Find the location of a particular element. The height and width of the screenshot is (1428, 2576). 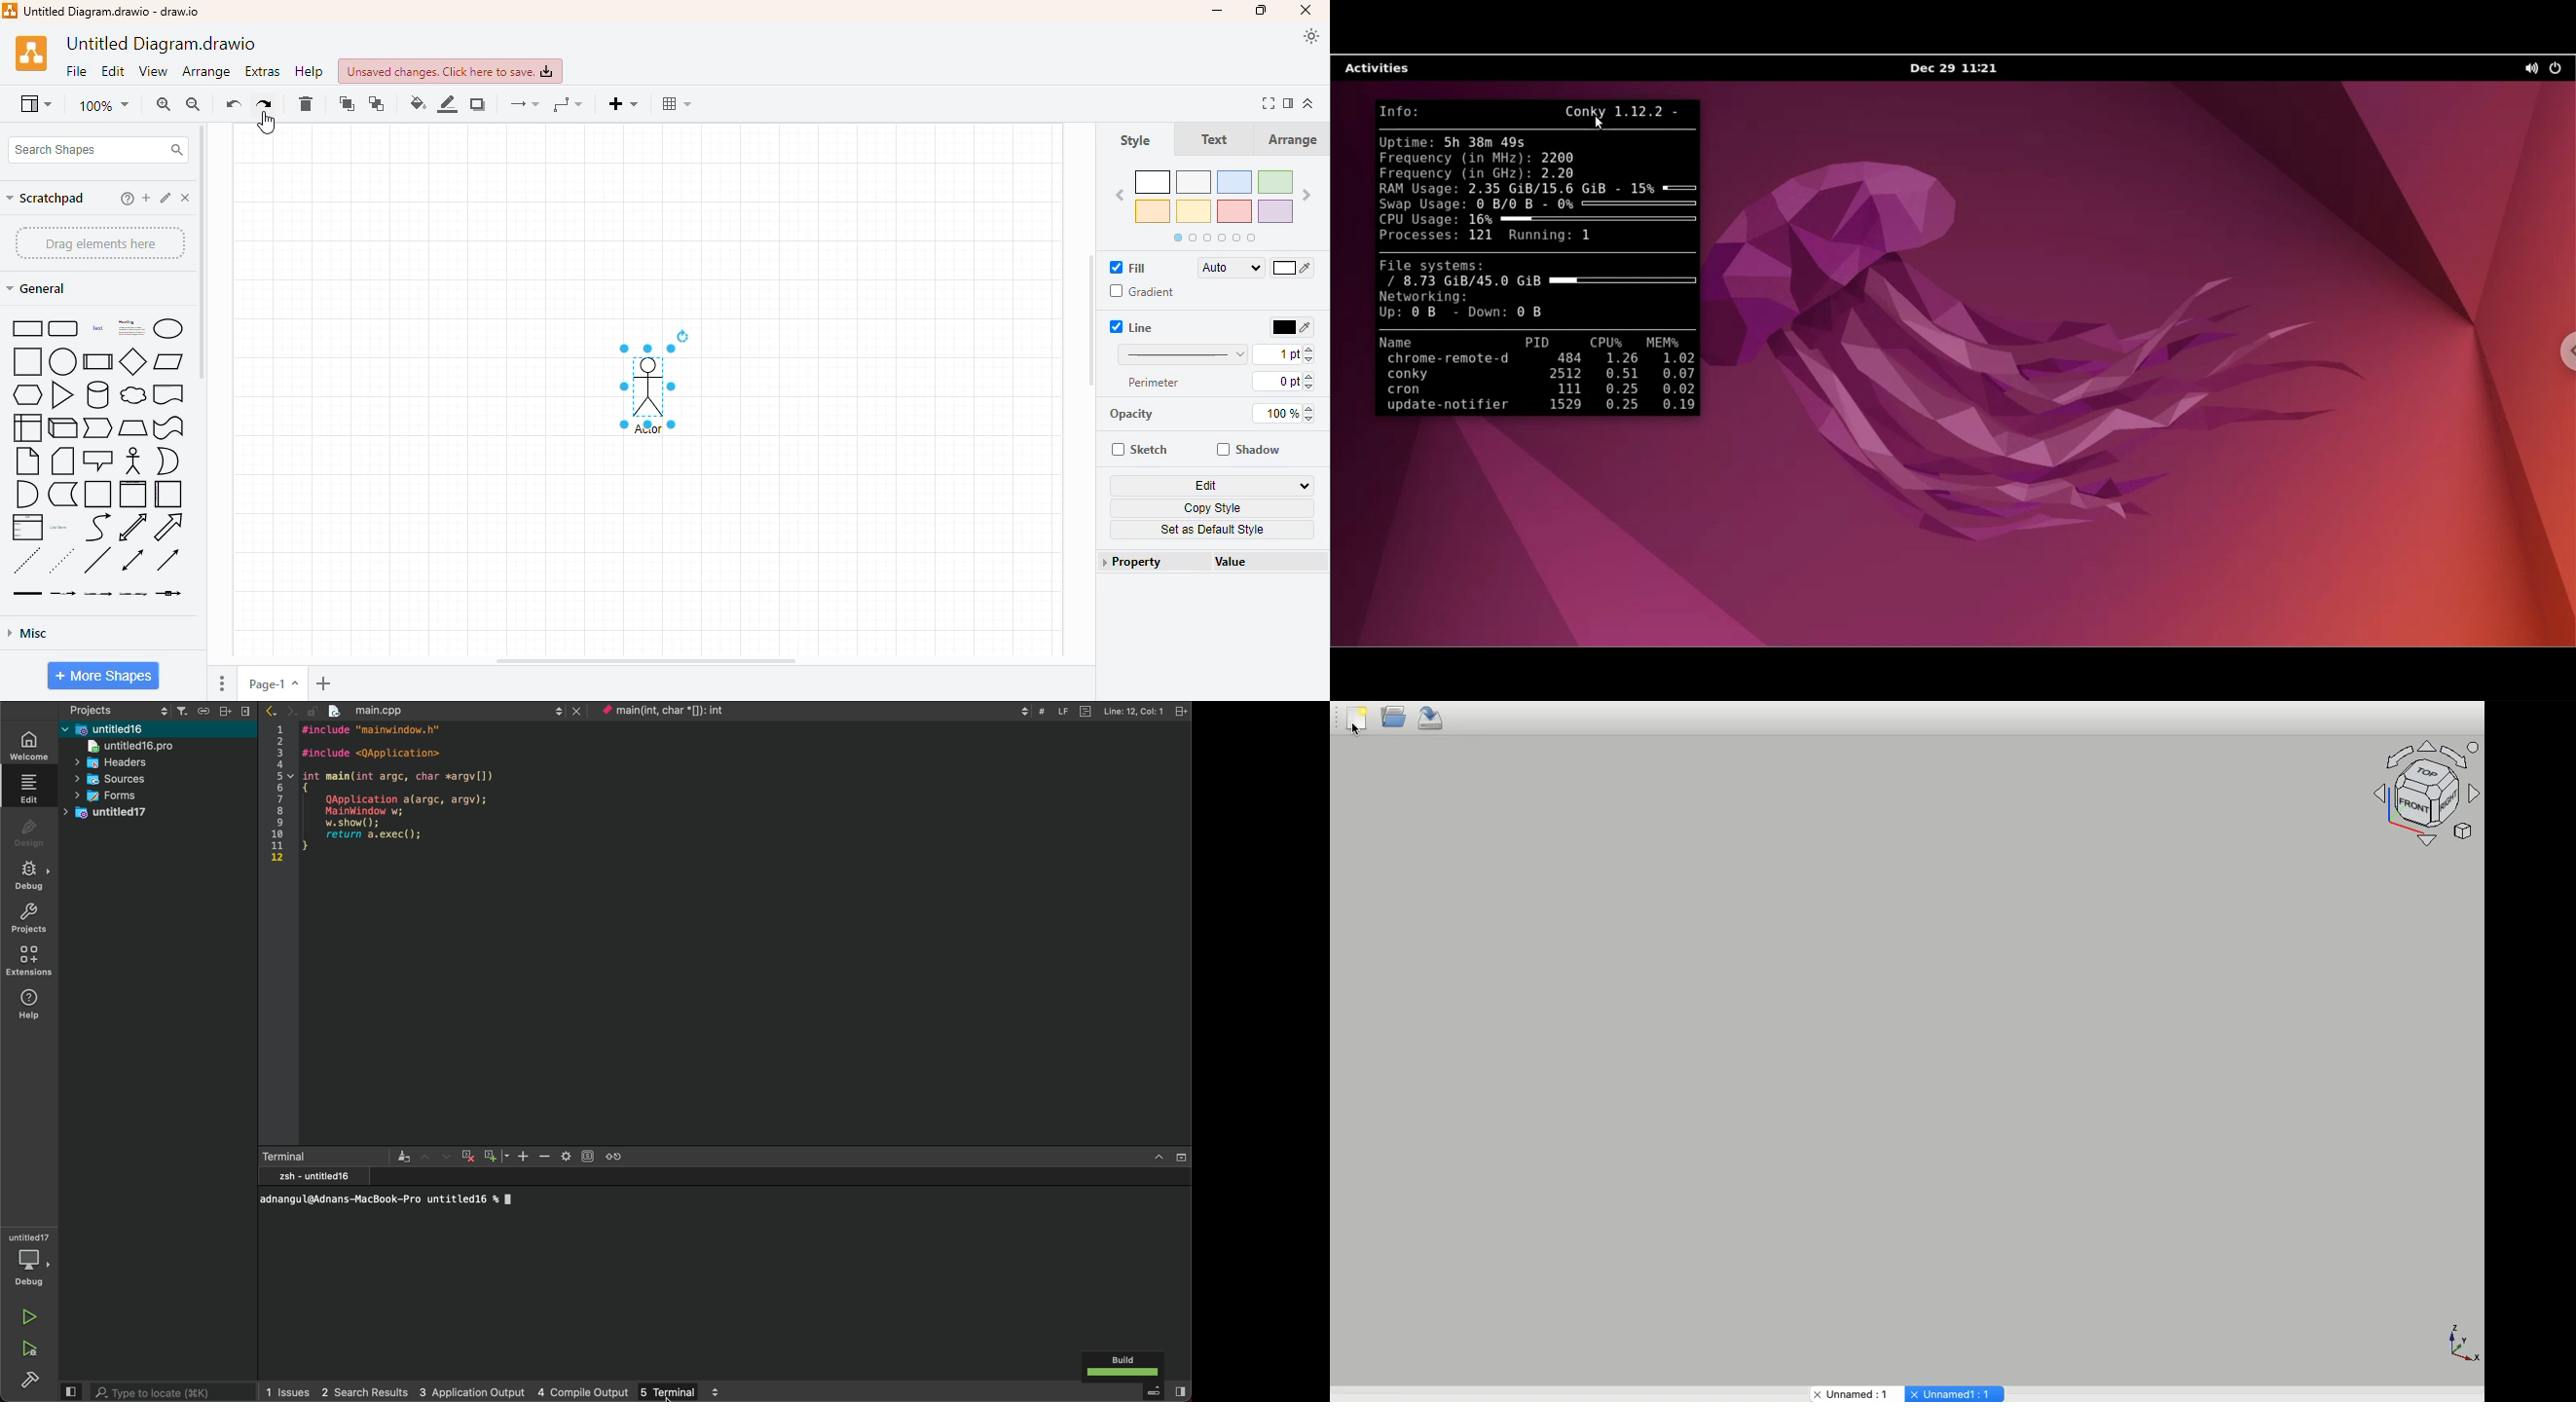

Search Results is located at coordinates (362, 1391).